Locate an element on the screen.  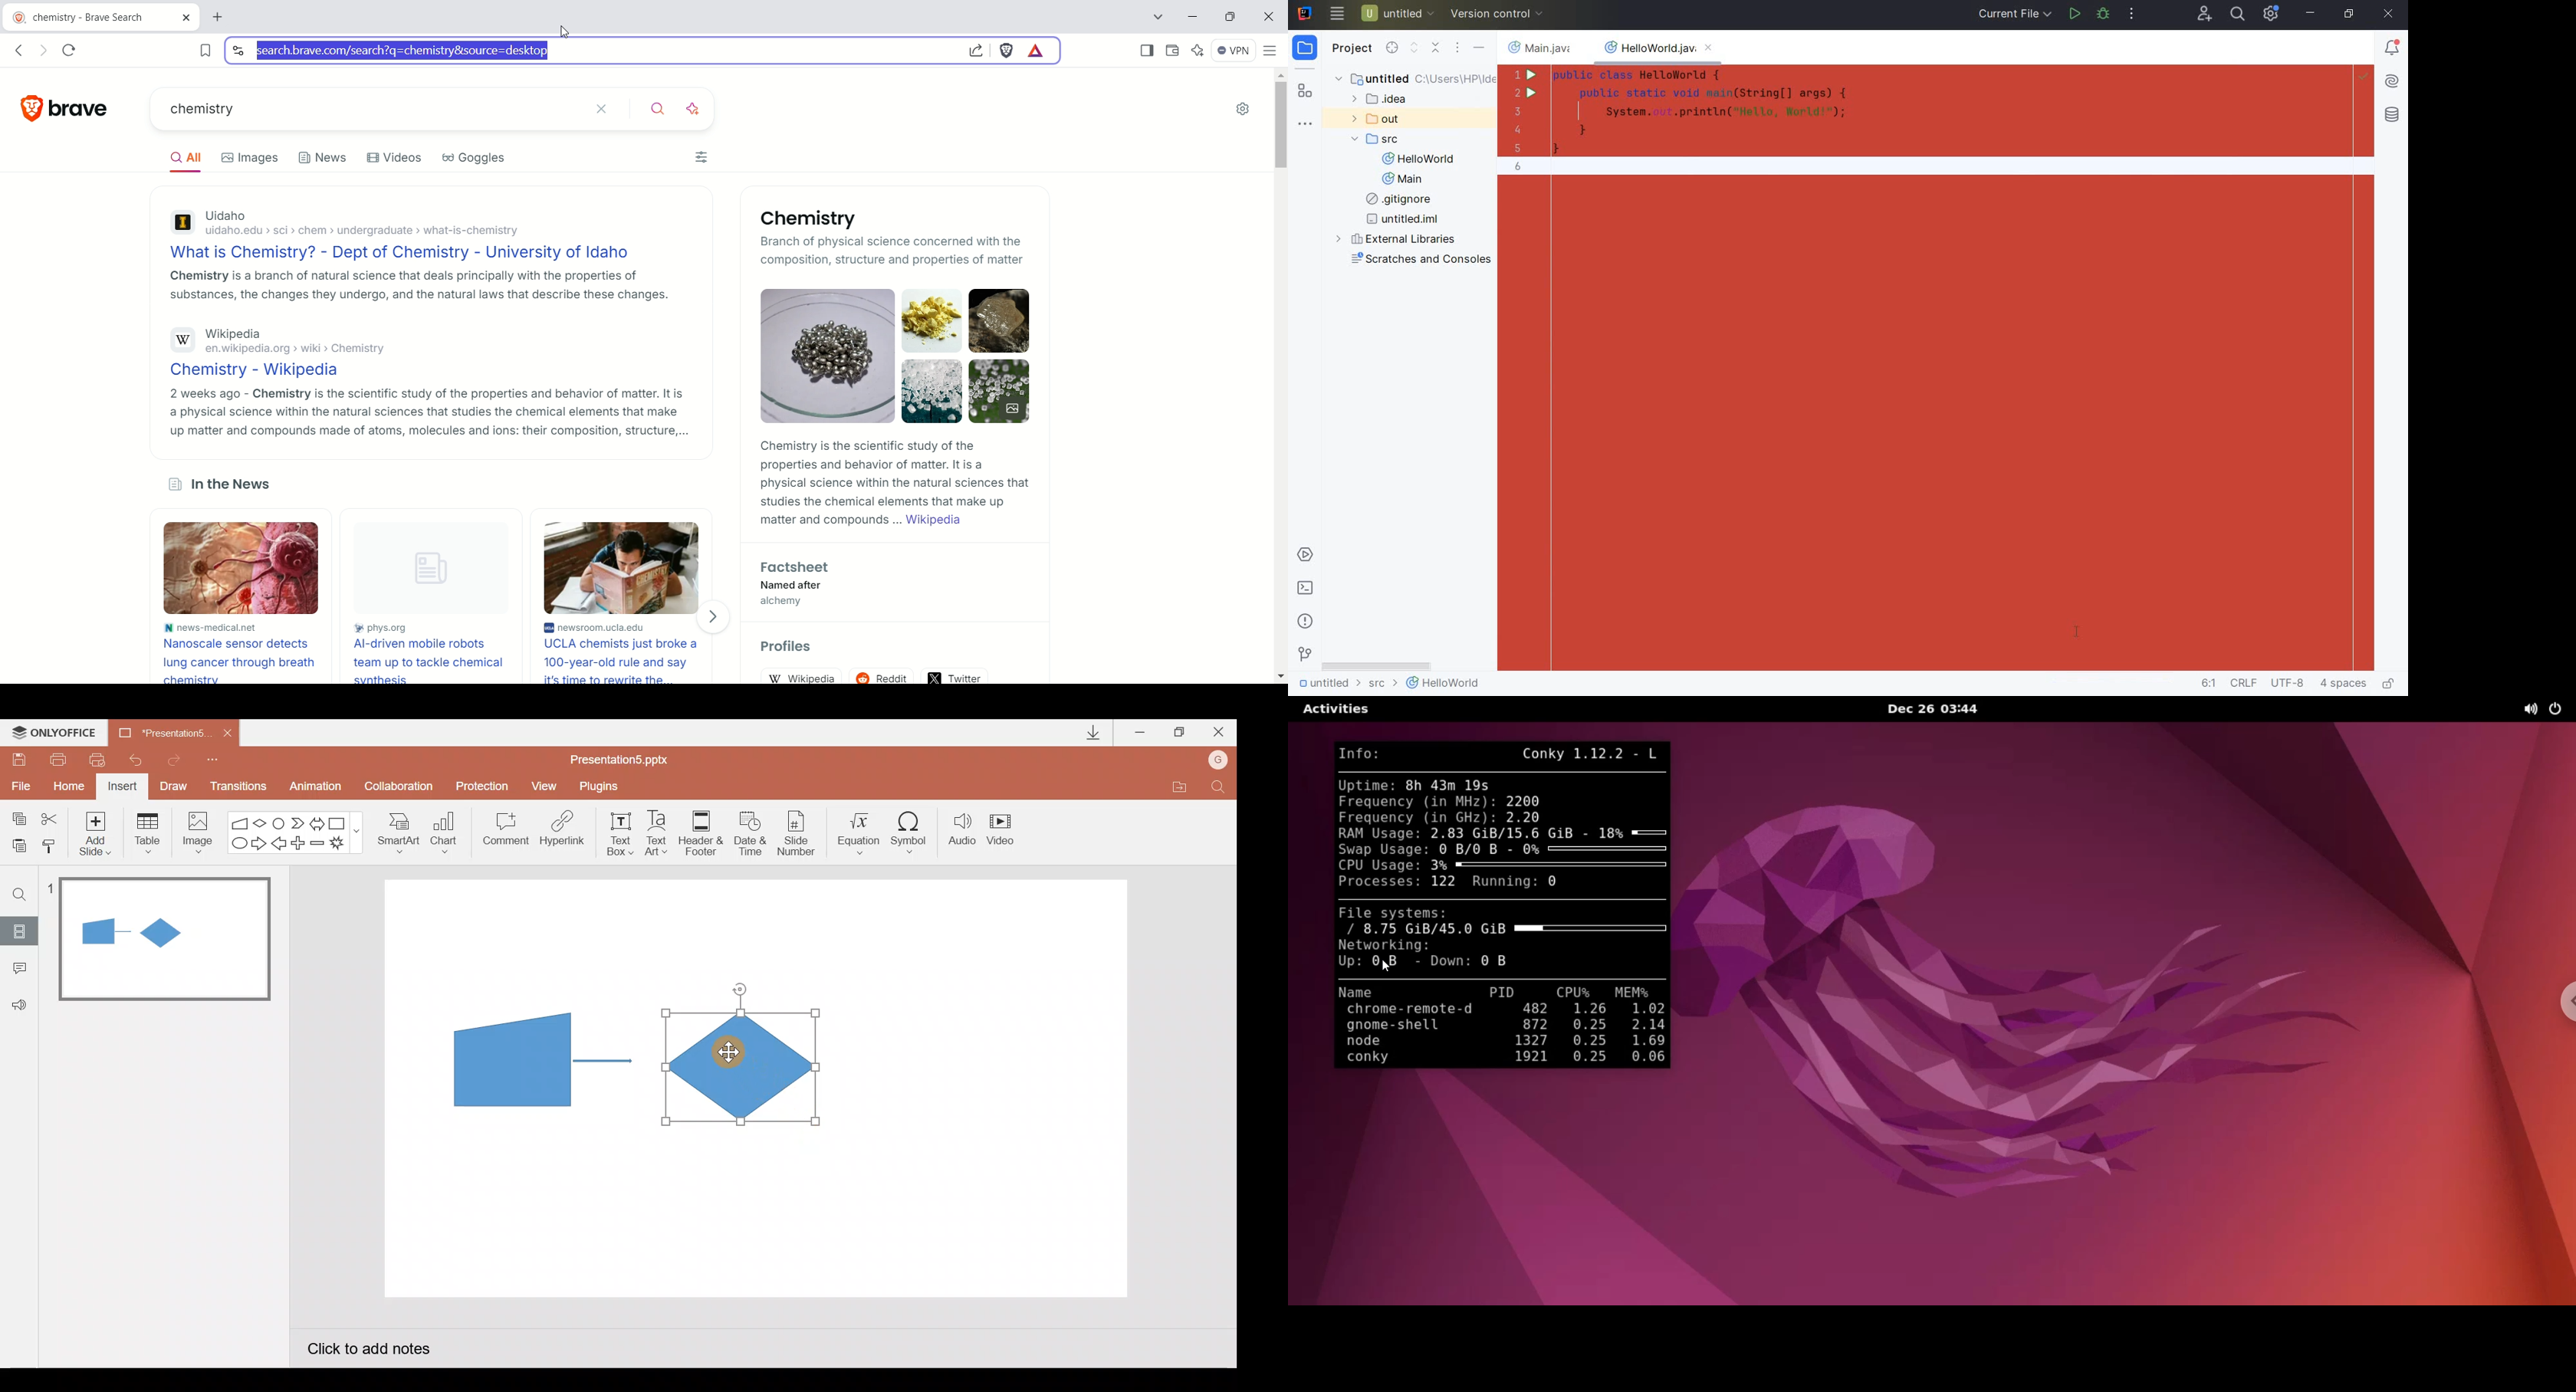
Left right arrow is located at coordinates (318, 821).